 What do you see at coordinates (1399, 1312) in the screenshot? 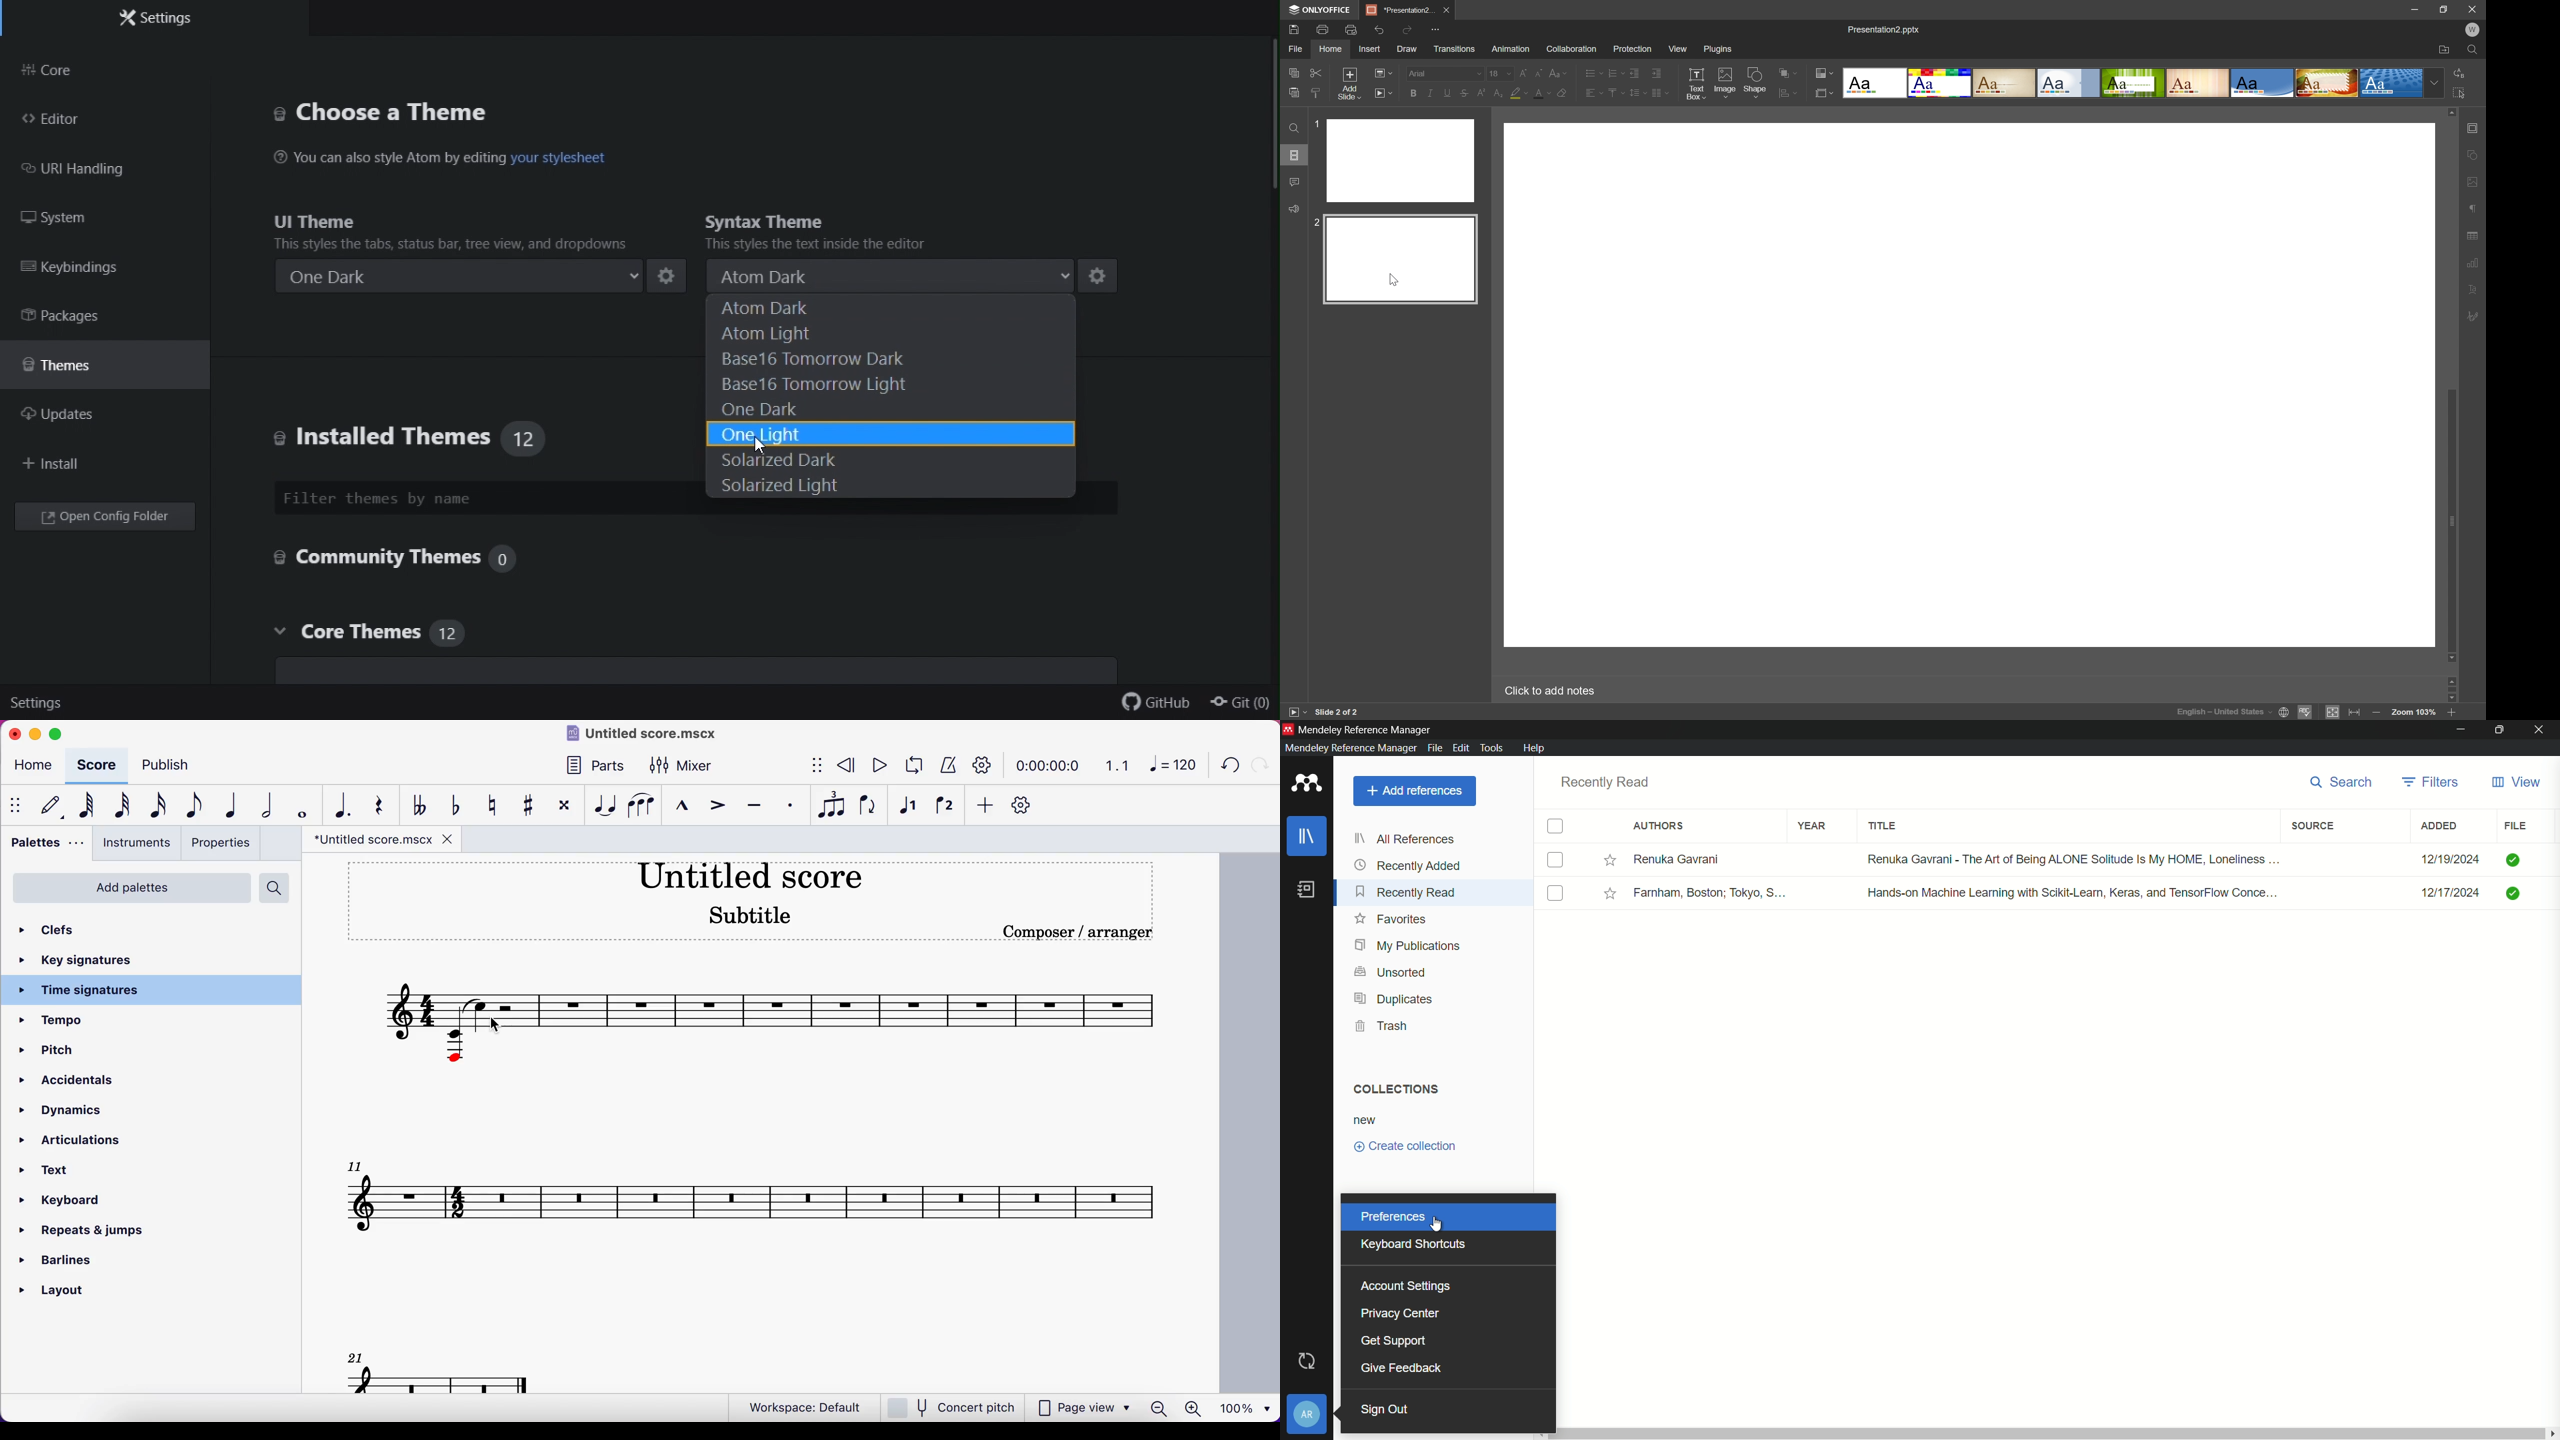
I see `privacy center` at bounding box center [1399, 1312].